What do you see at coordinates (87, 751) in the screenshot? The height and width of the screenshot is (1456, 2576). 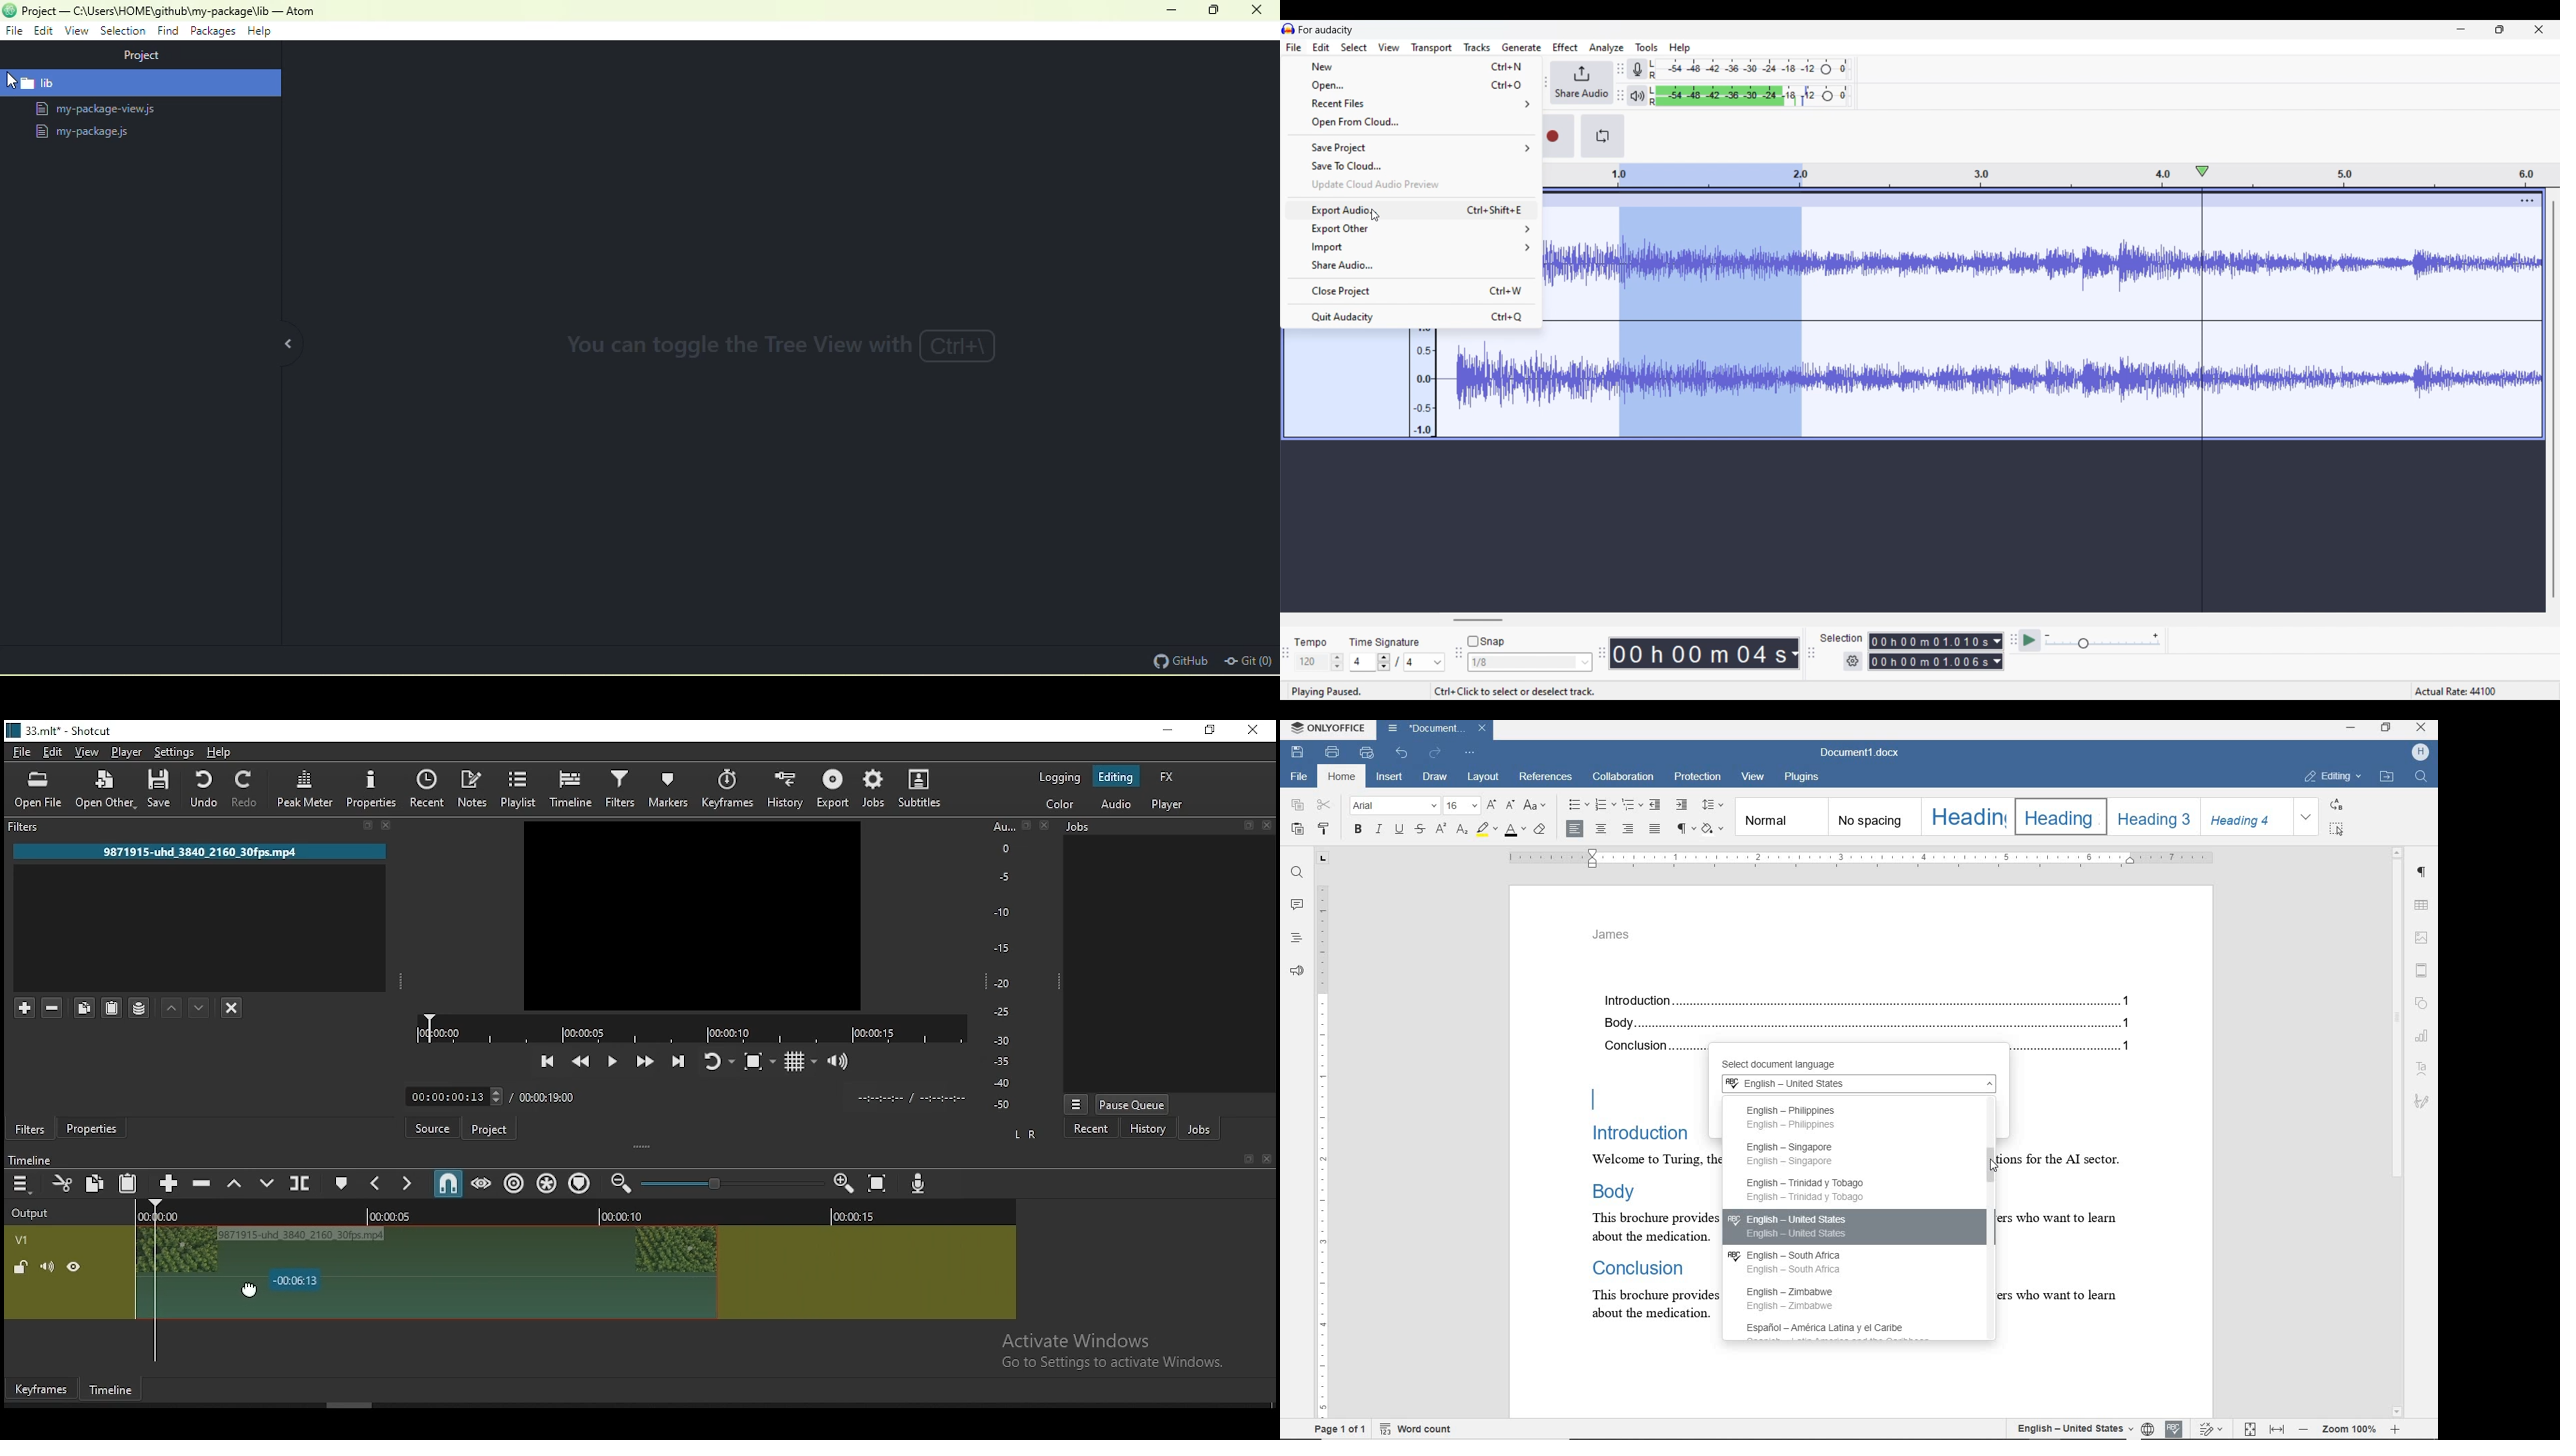 I see `view` at bounding box center [87, 751].